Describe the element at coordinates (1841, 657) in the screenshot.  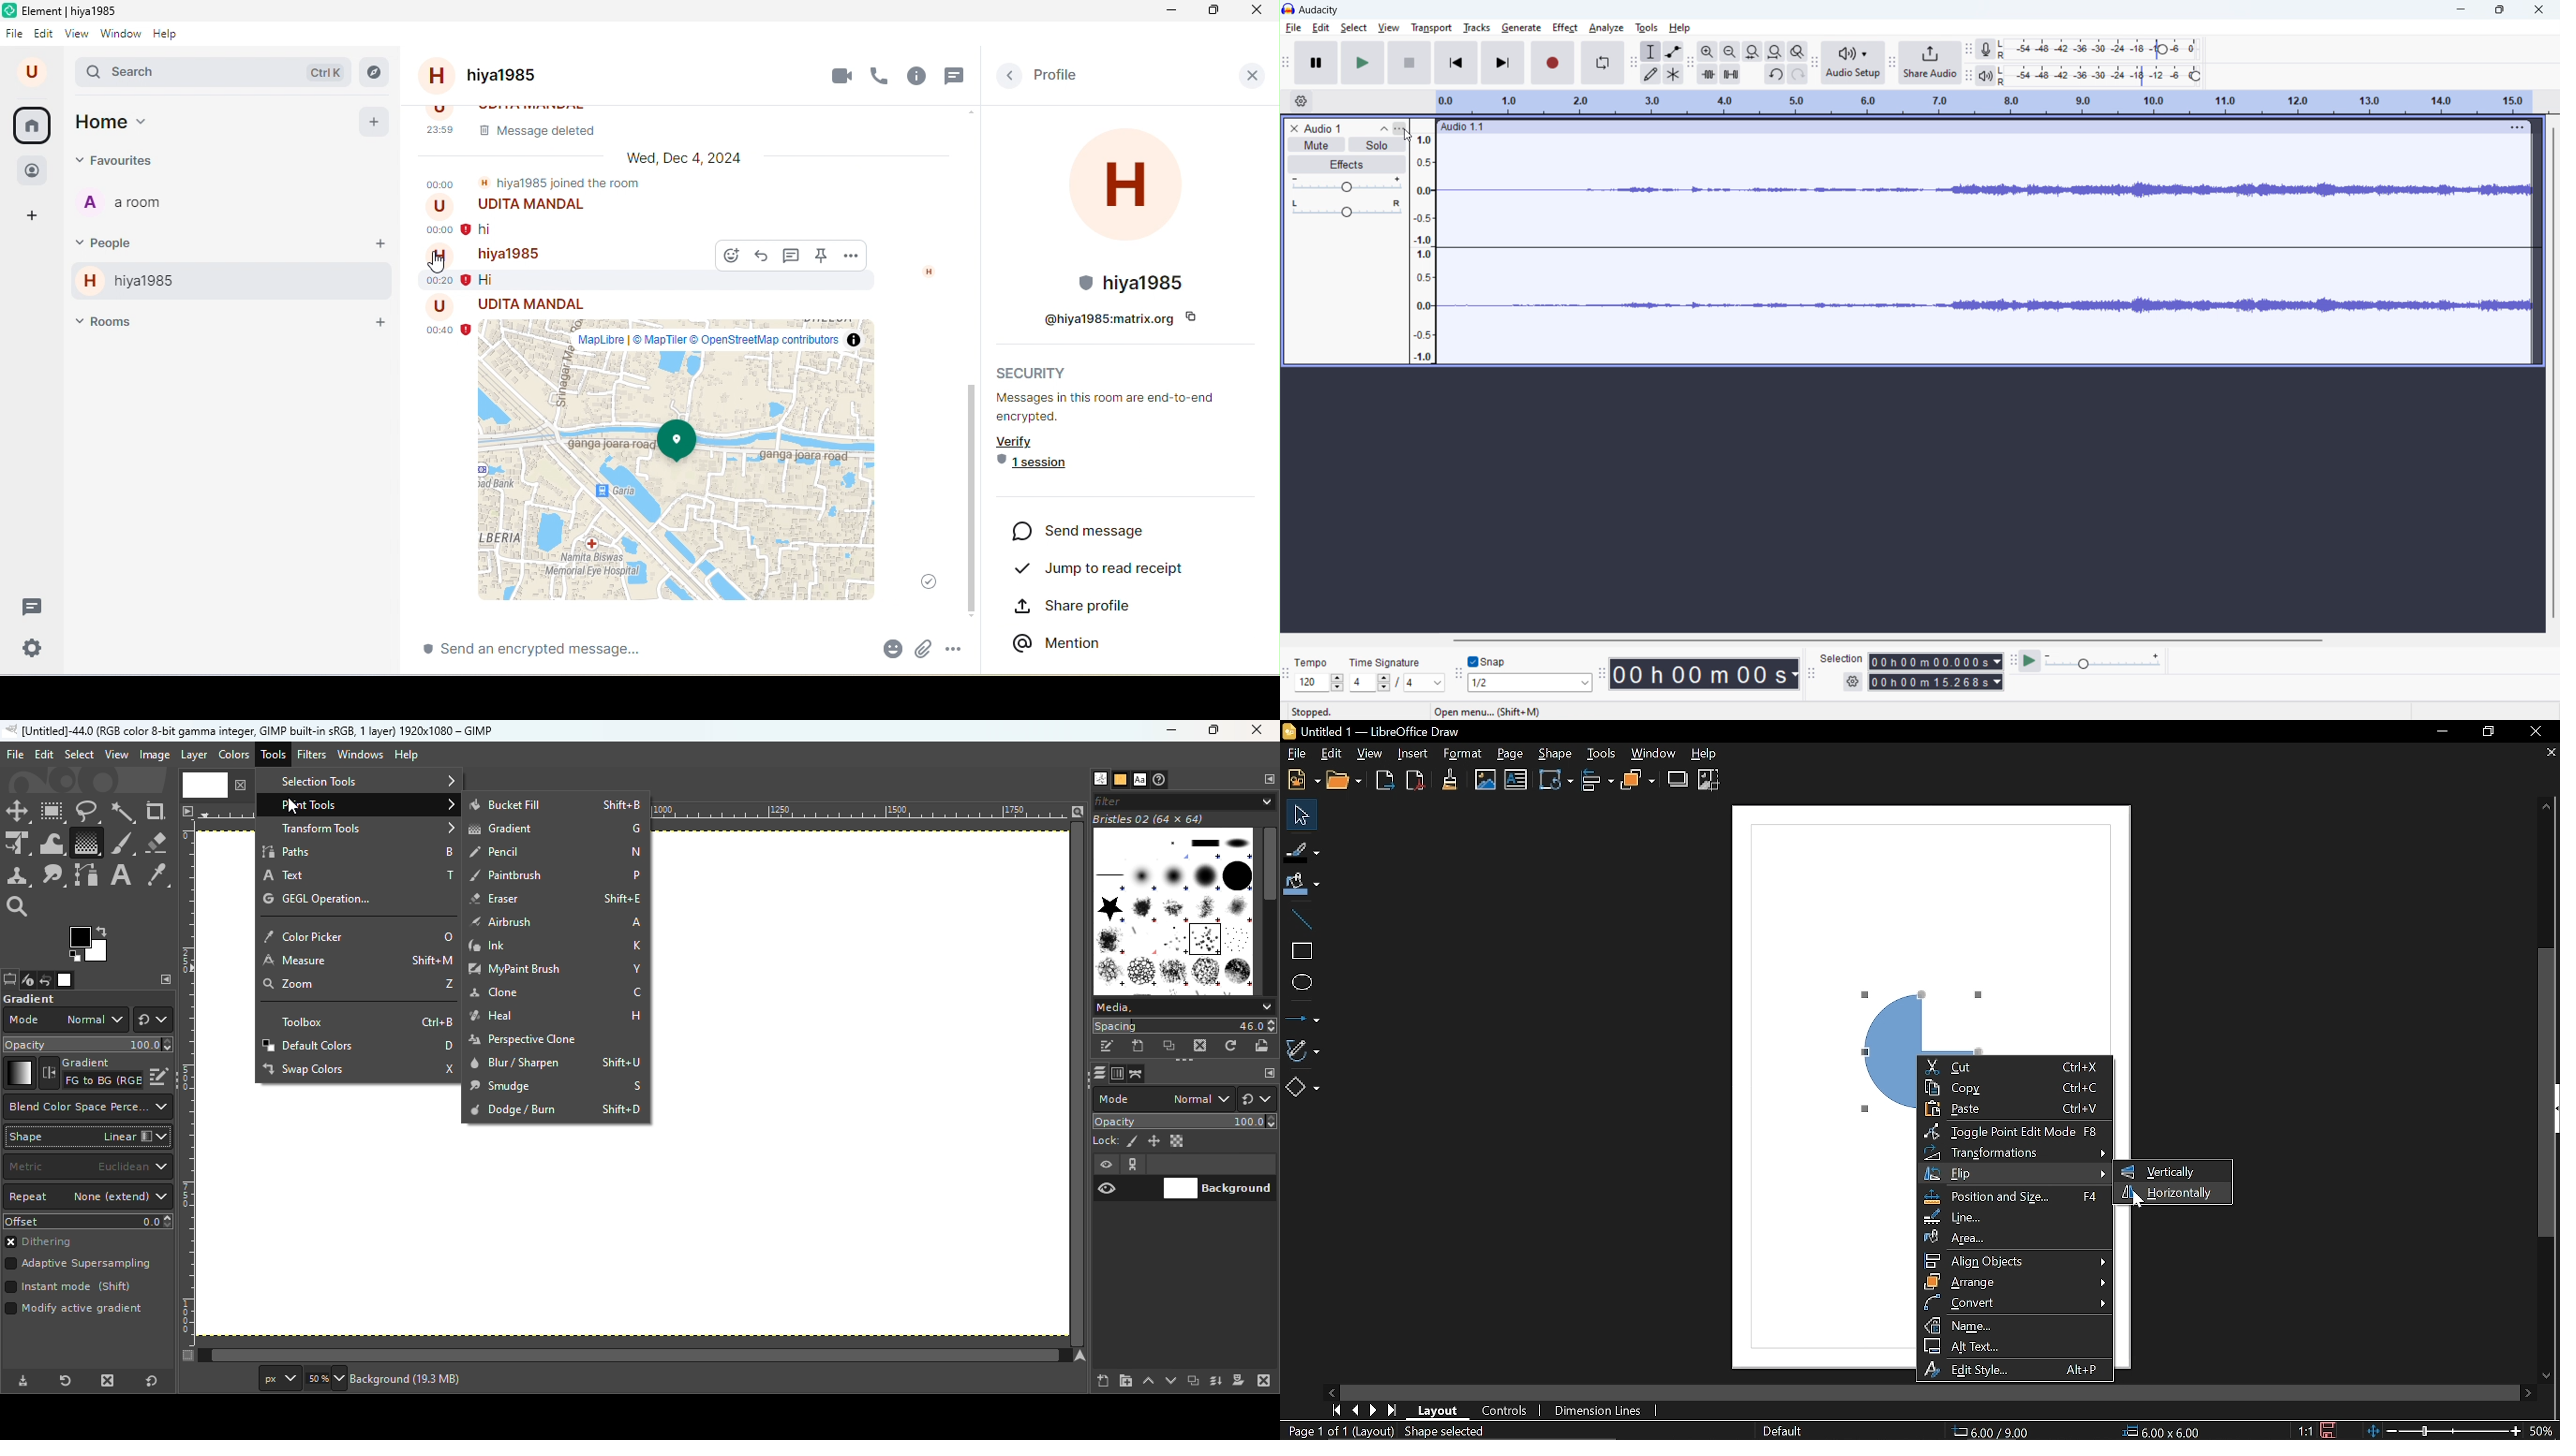
I see `Selection` at that location.